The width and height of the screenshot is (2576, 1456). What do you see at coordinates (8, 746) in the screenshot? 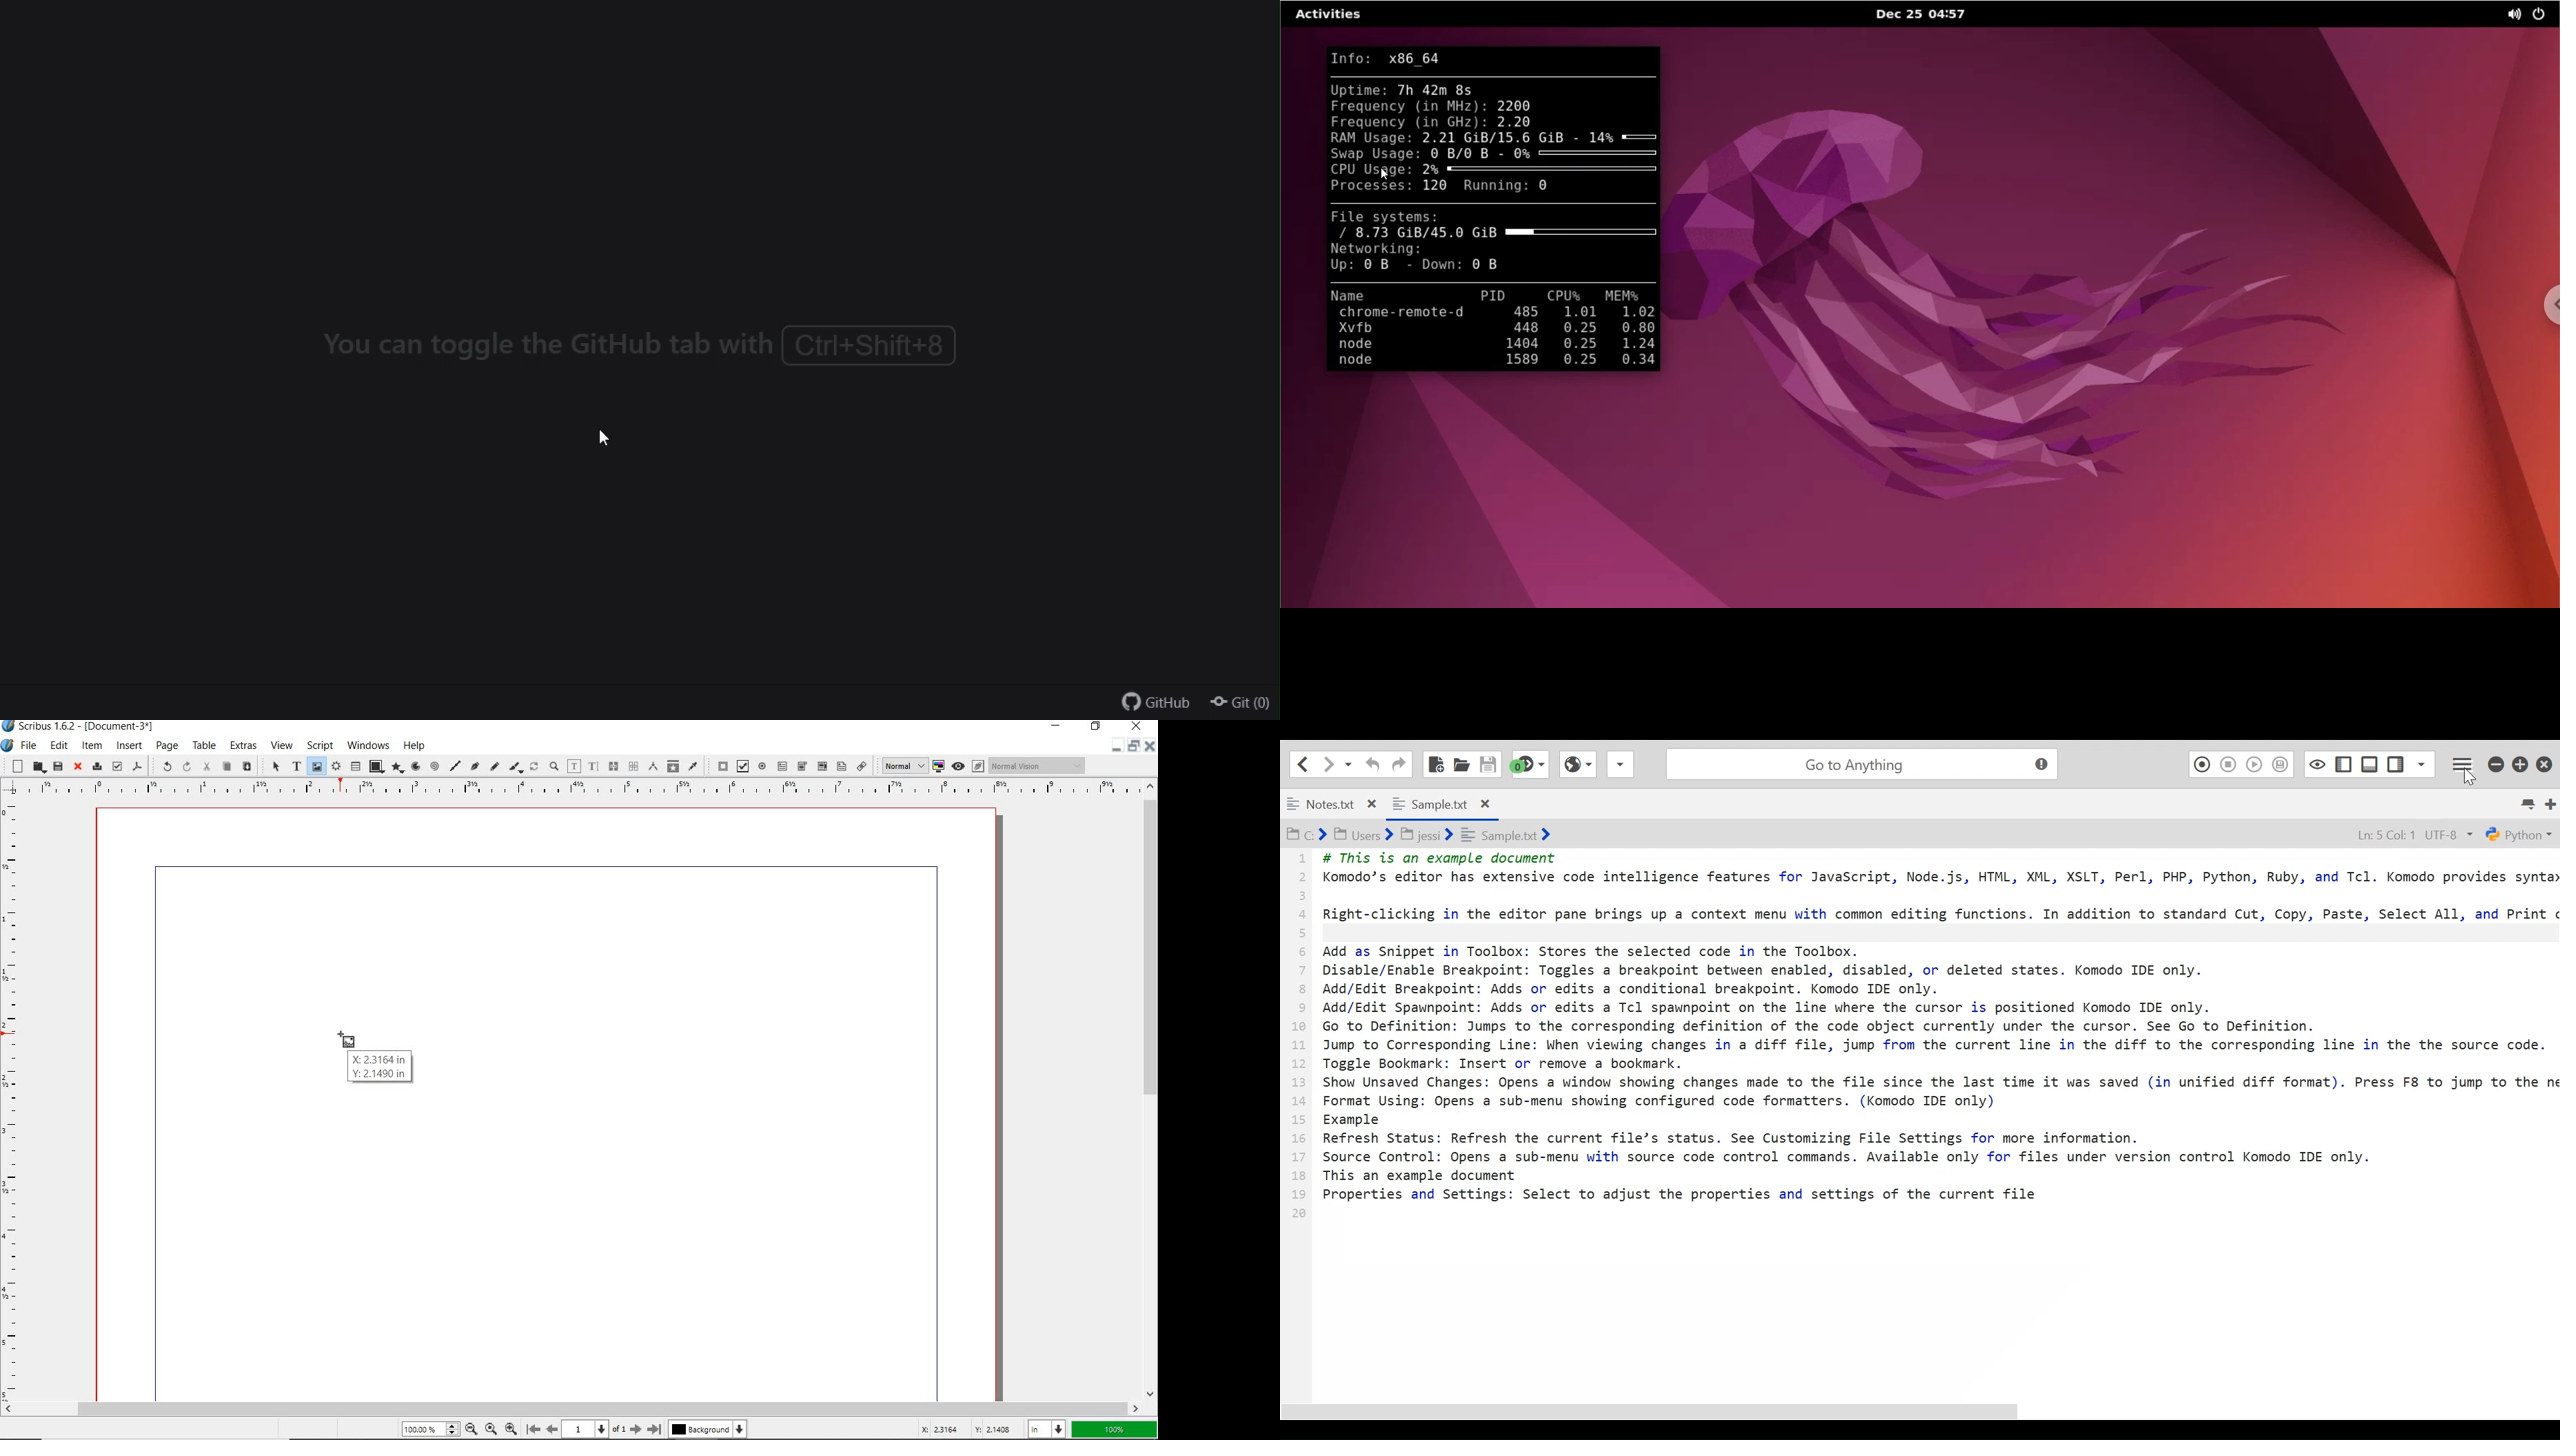
I see `SYSTEM ICON` at bounding box center [8, 746].